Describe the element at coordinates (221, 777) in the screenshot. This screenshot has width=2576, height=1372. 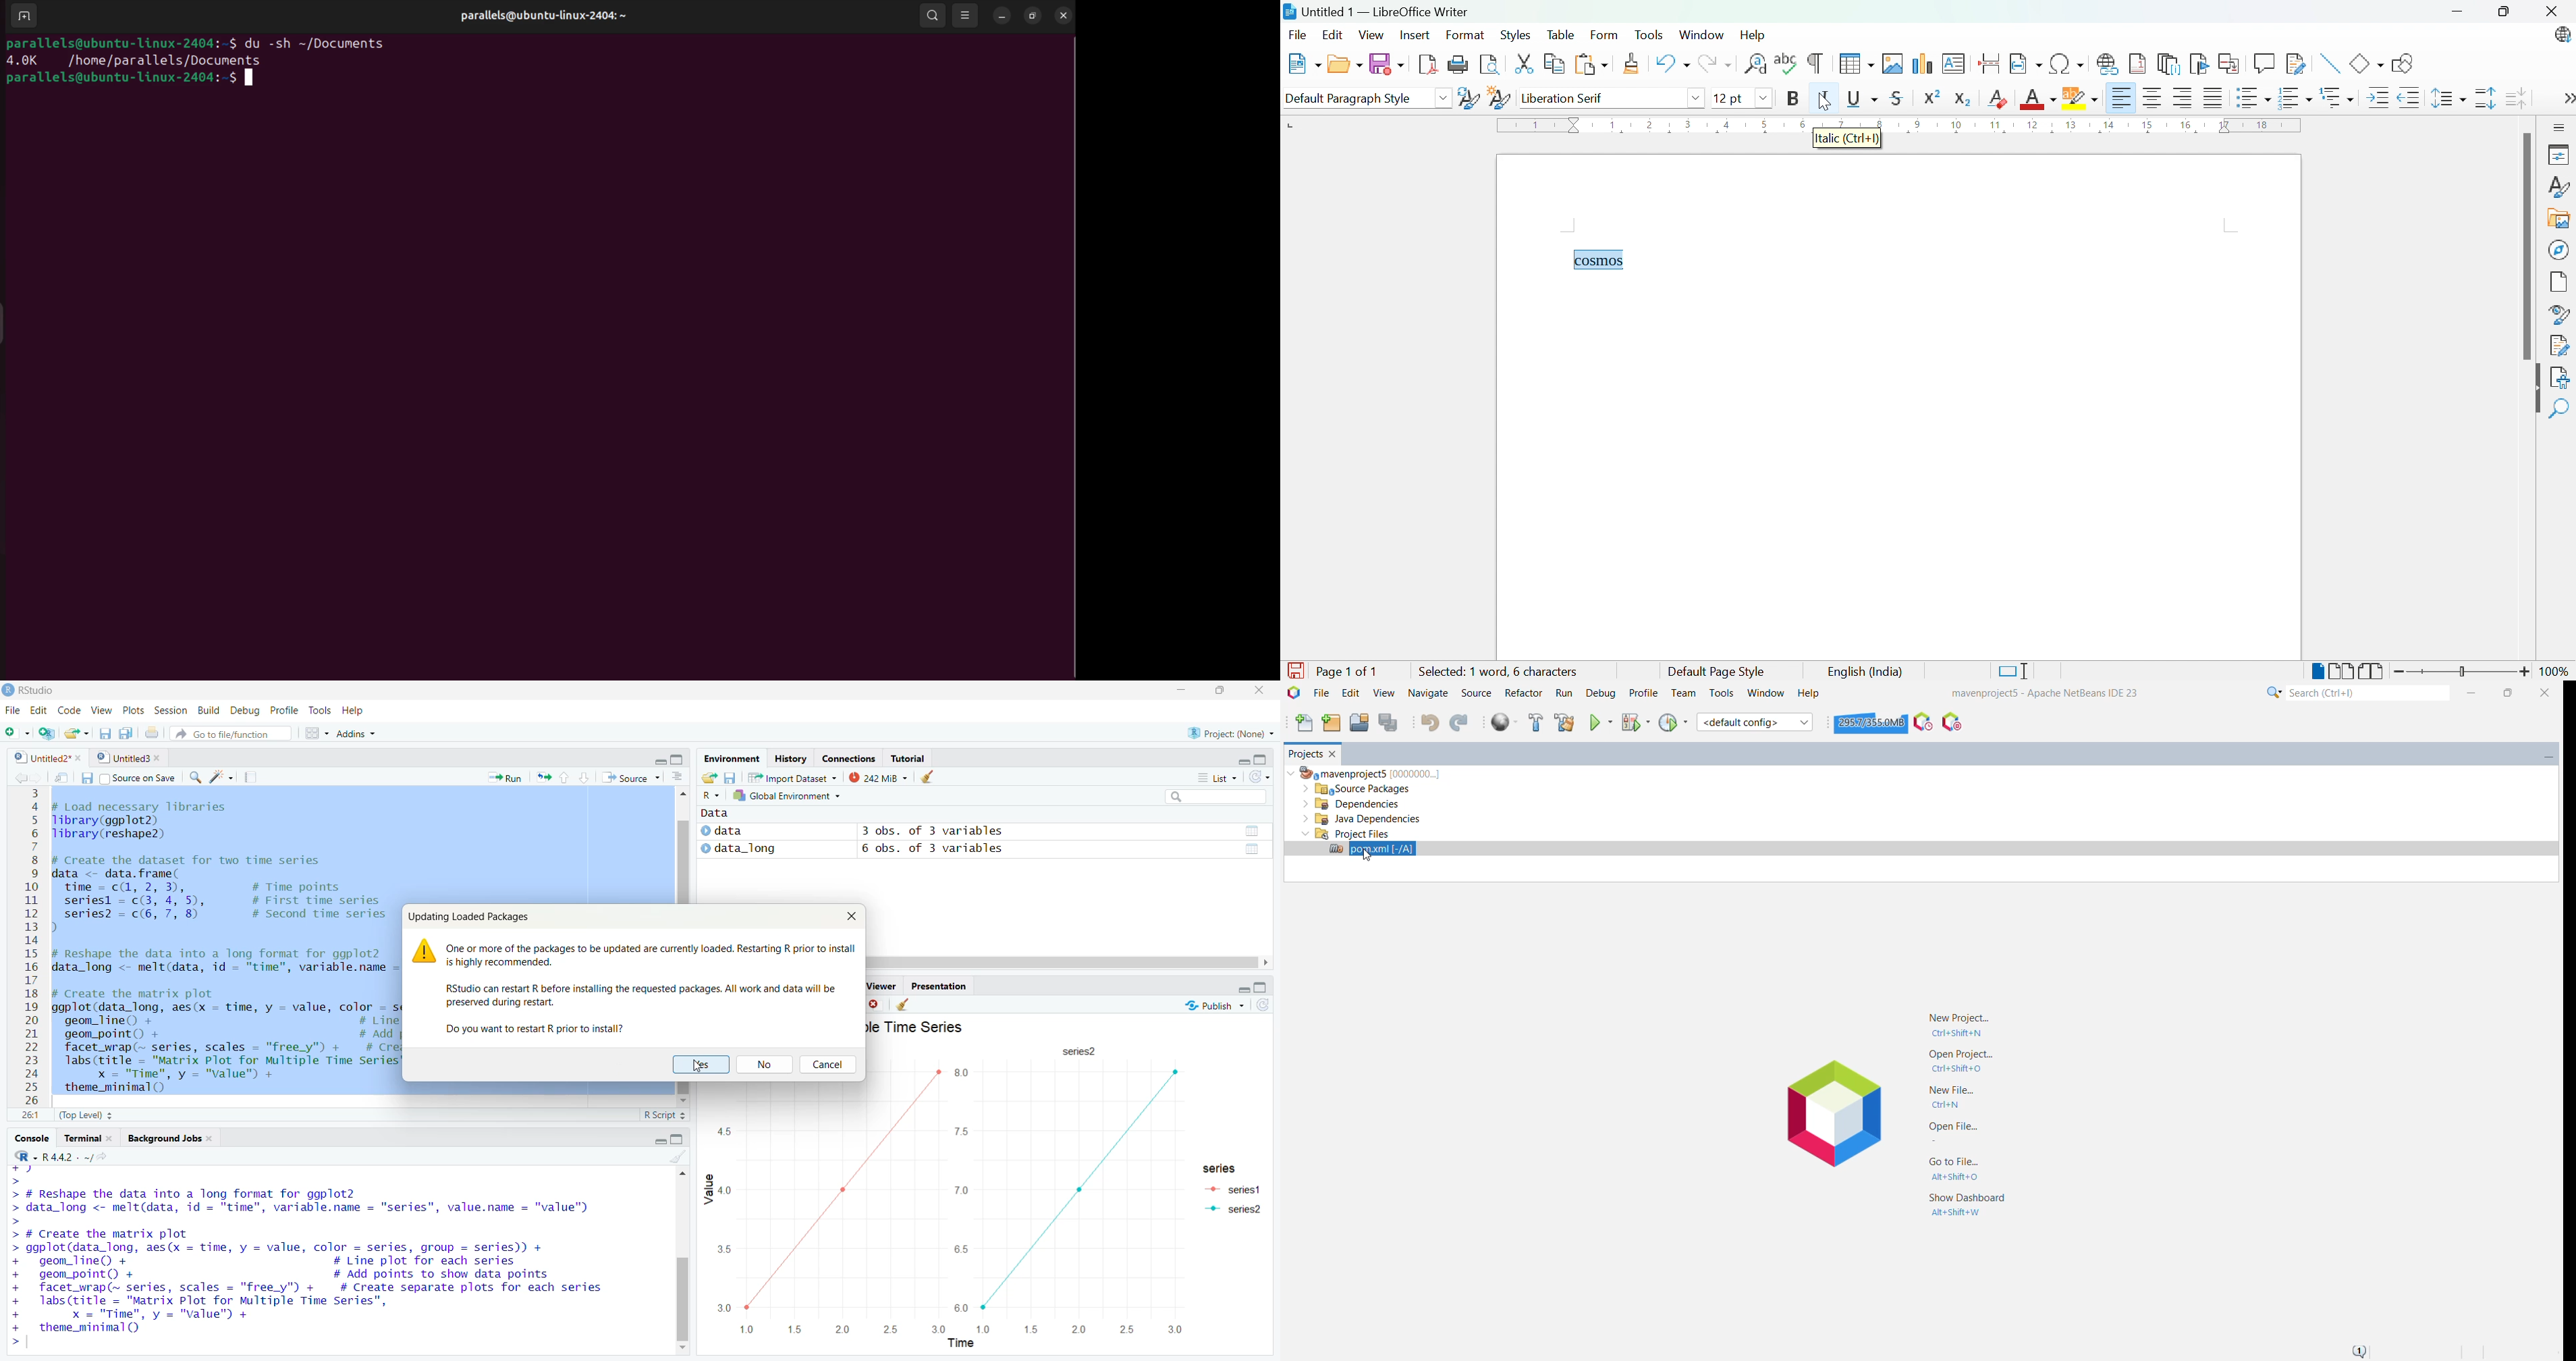
I see `code tools` at that location.